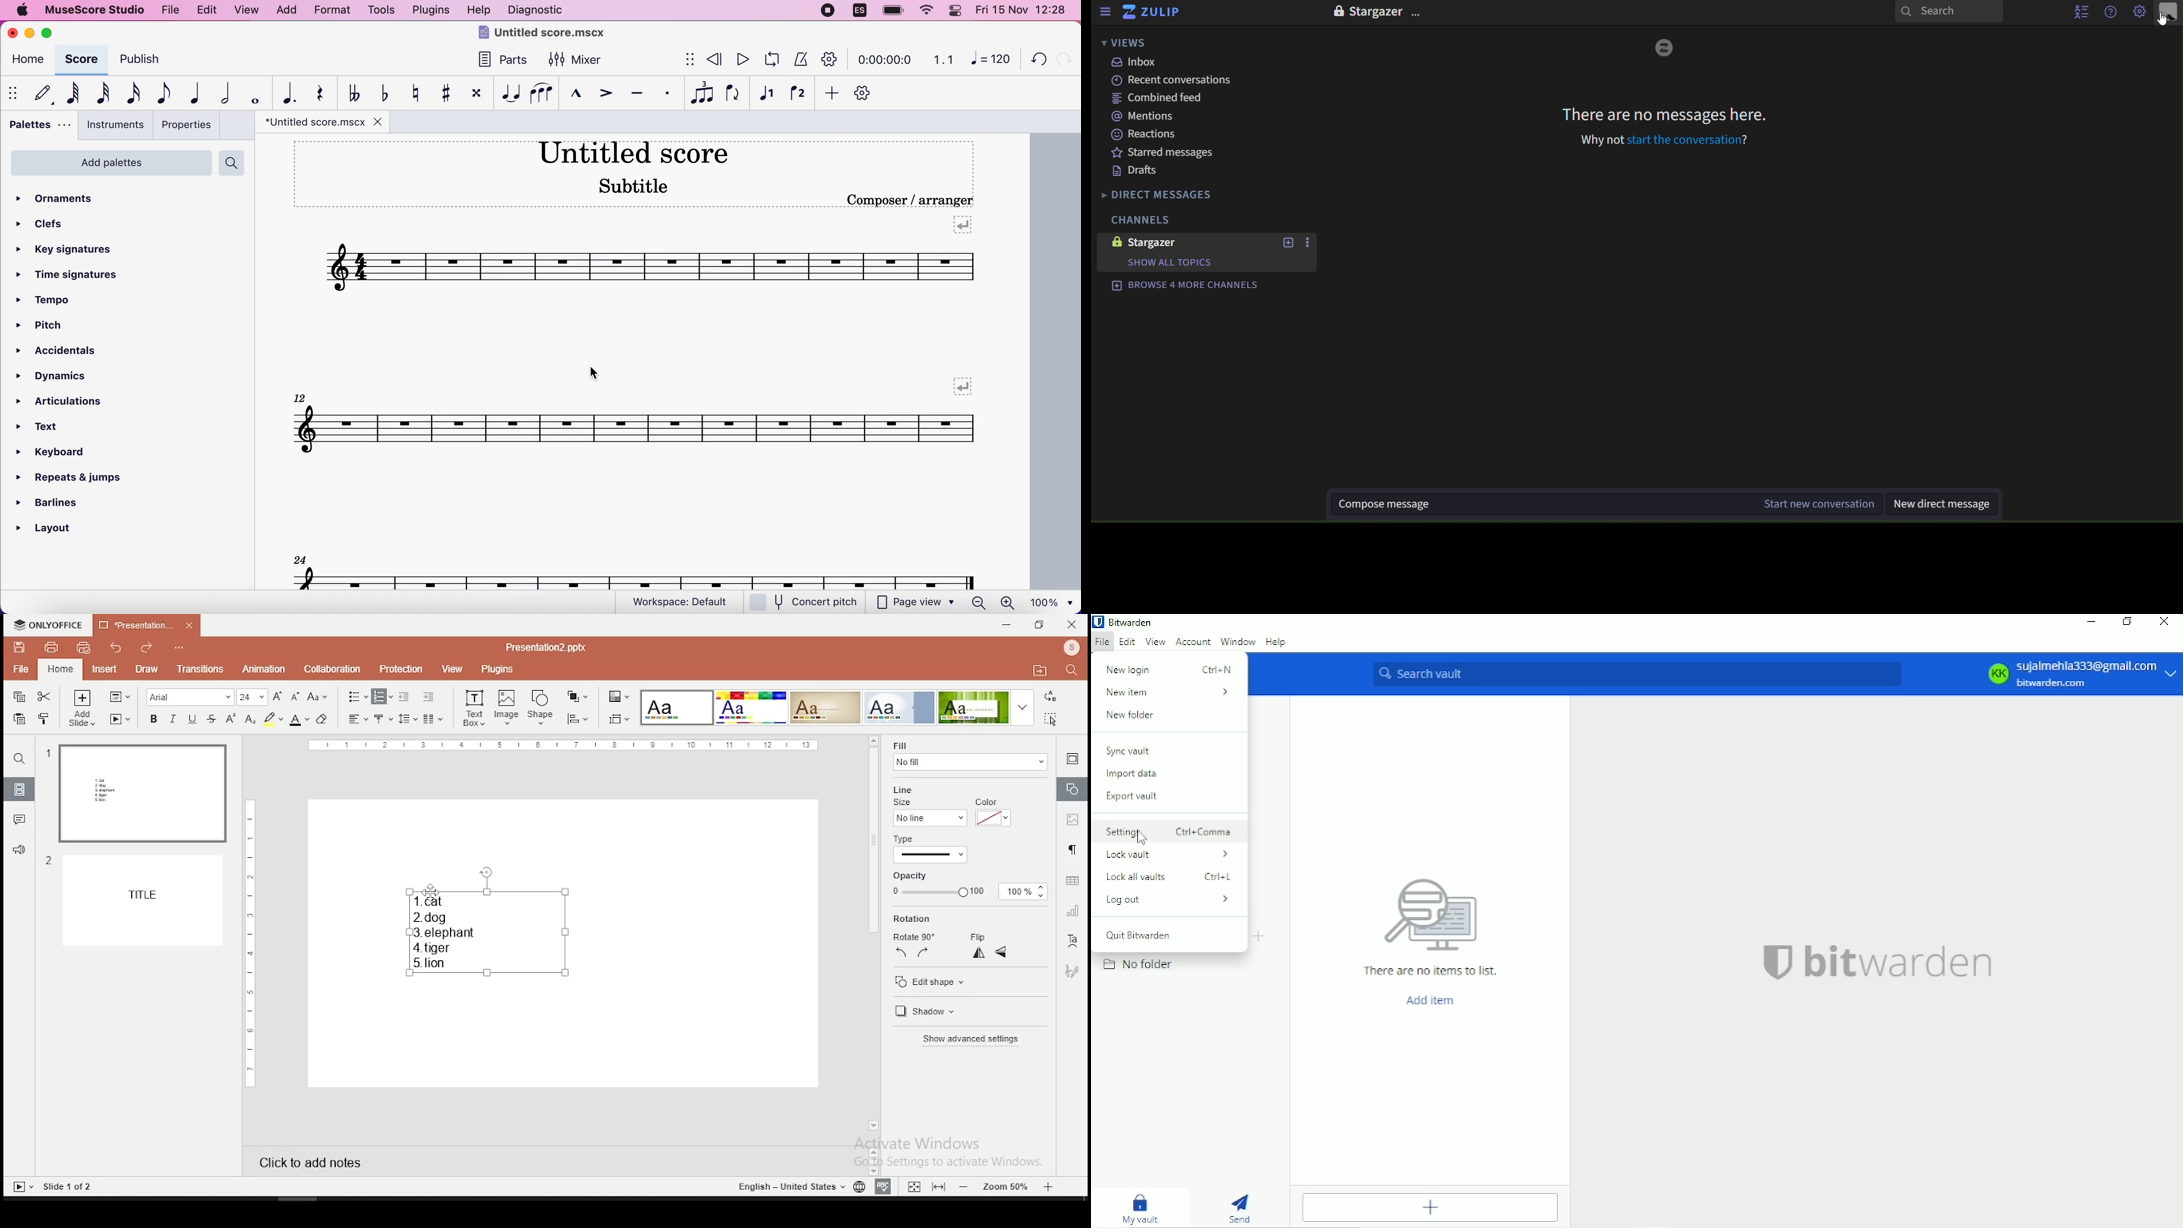 The height and width of the screenshot is (1232, 2184). What do you see at coordinates (635, 429) in the screenshot?
I see `score` at bounding box center [635, 429].